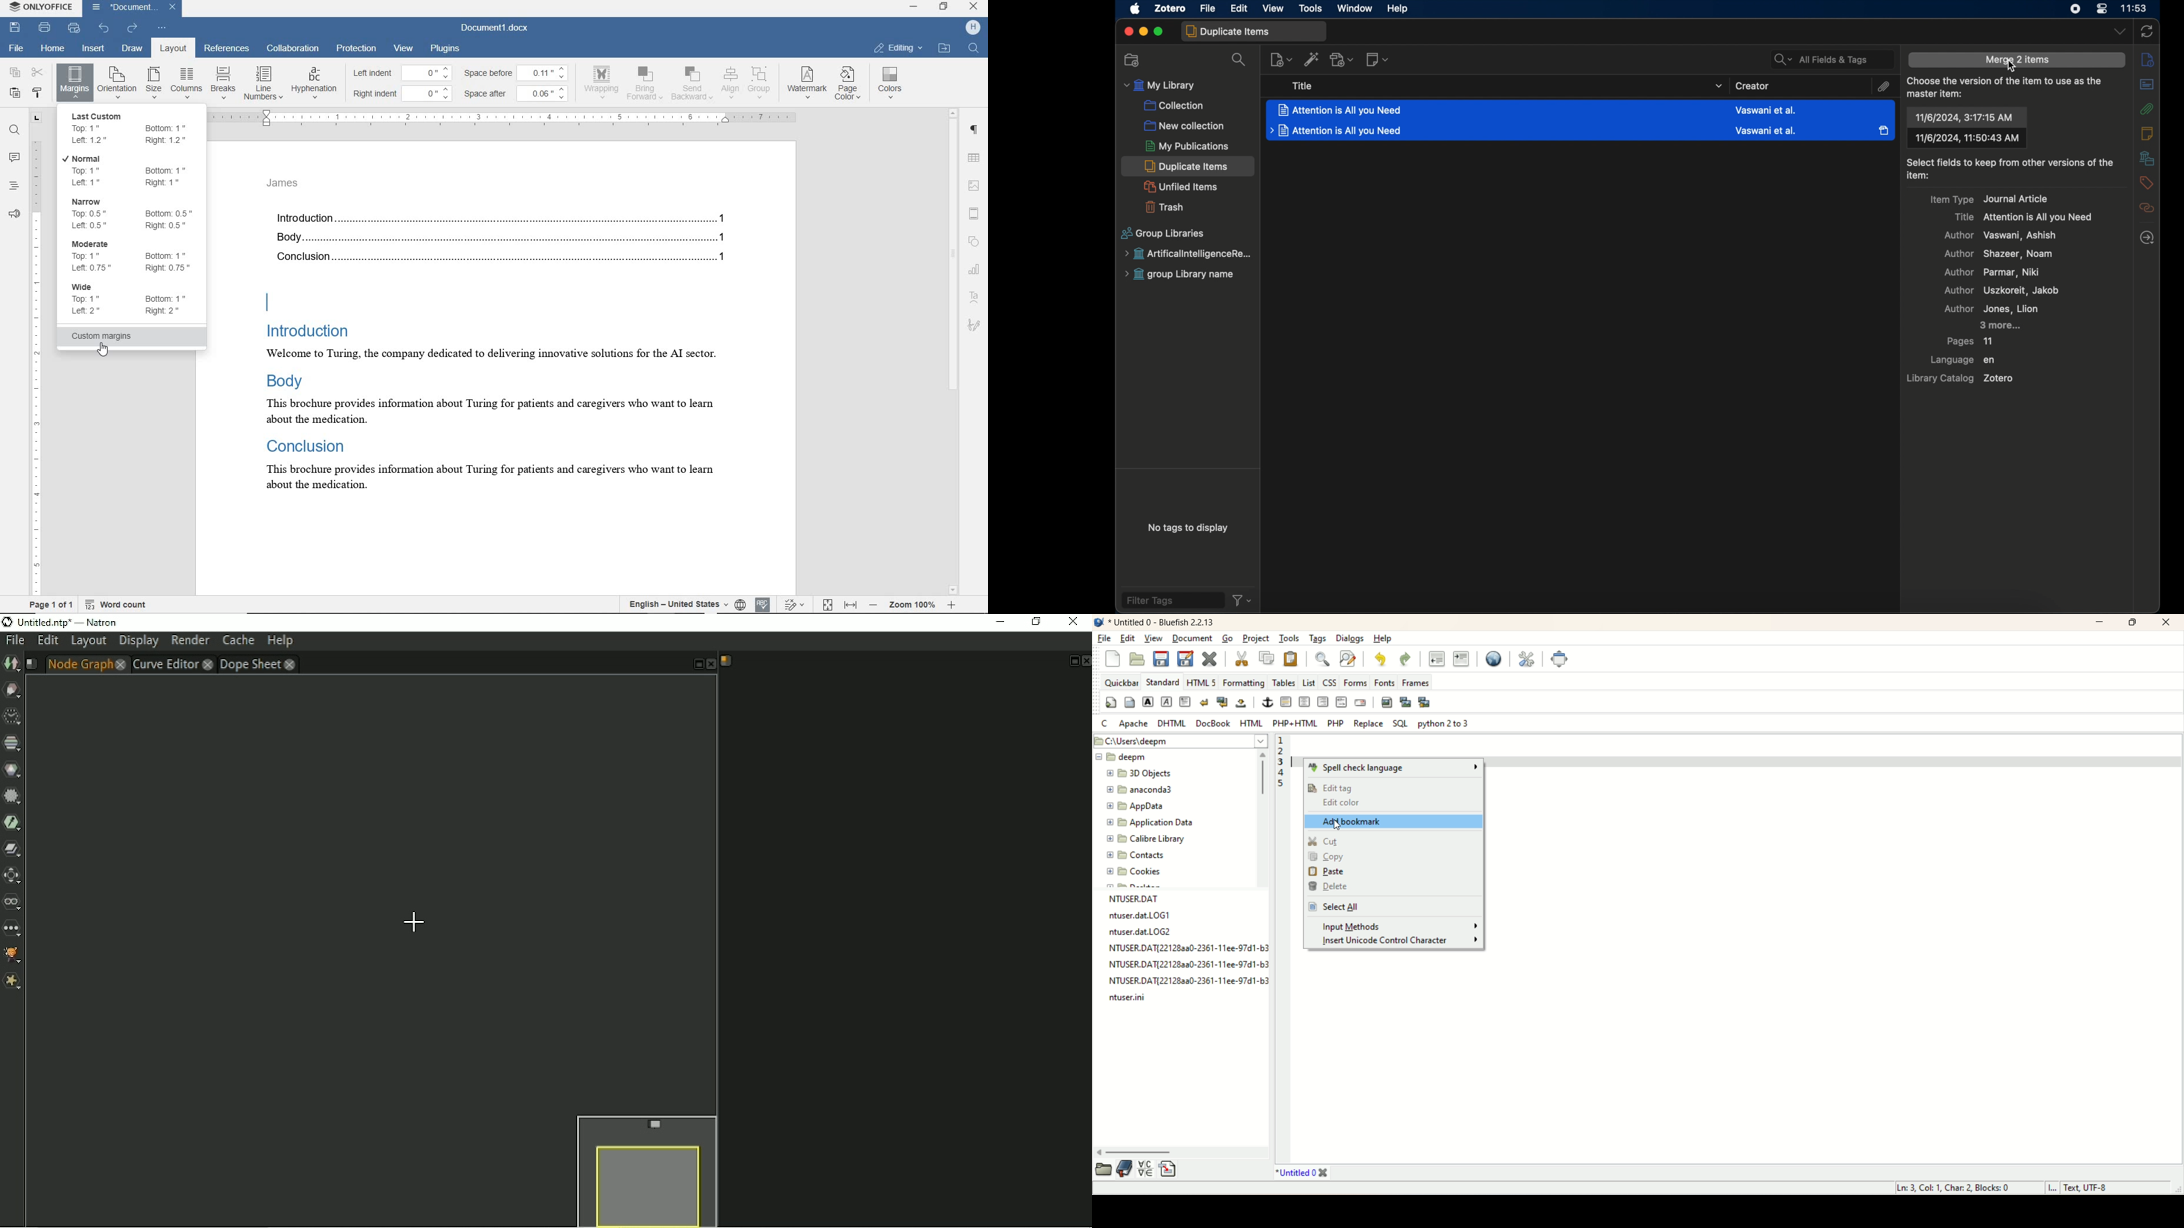  What do you see at coordinates (1190, 529) in the screenshot?
I see `no tags to display` at bounding box center [1190, 529].